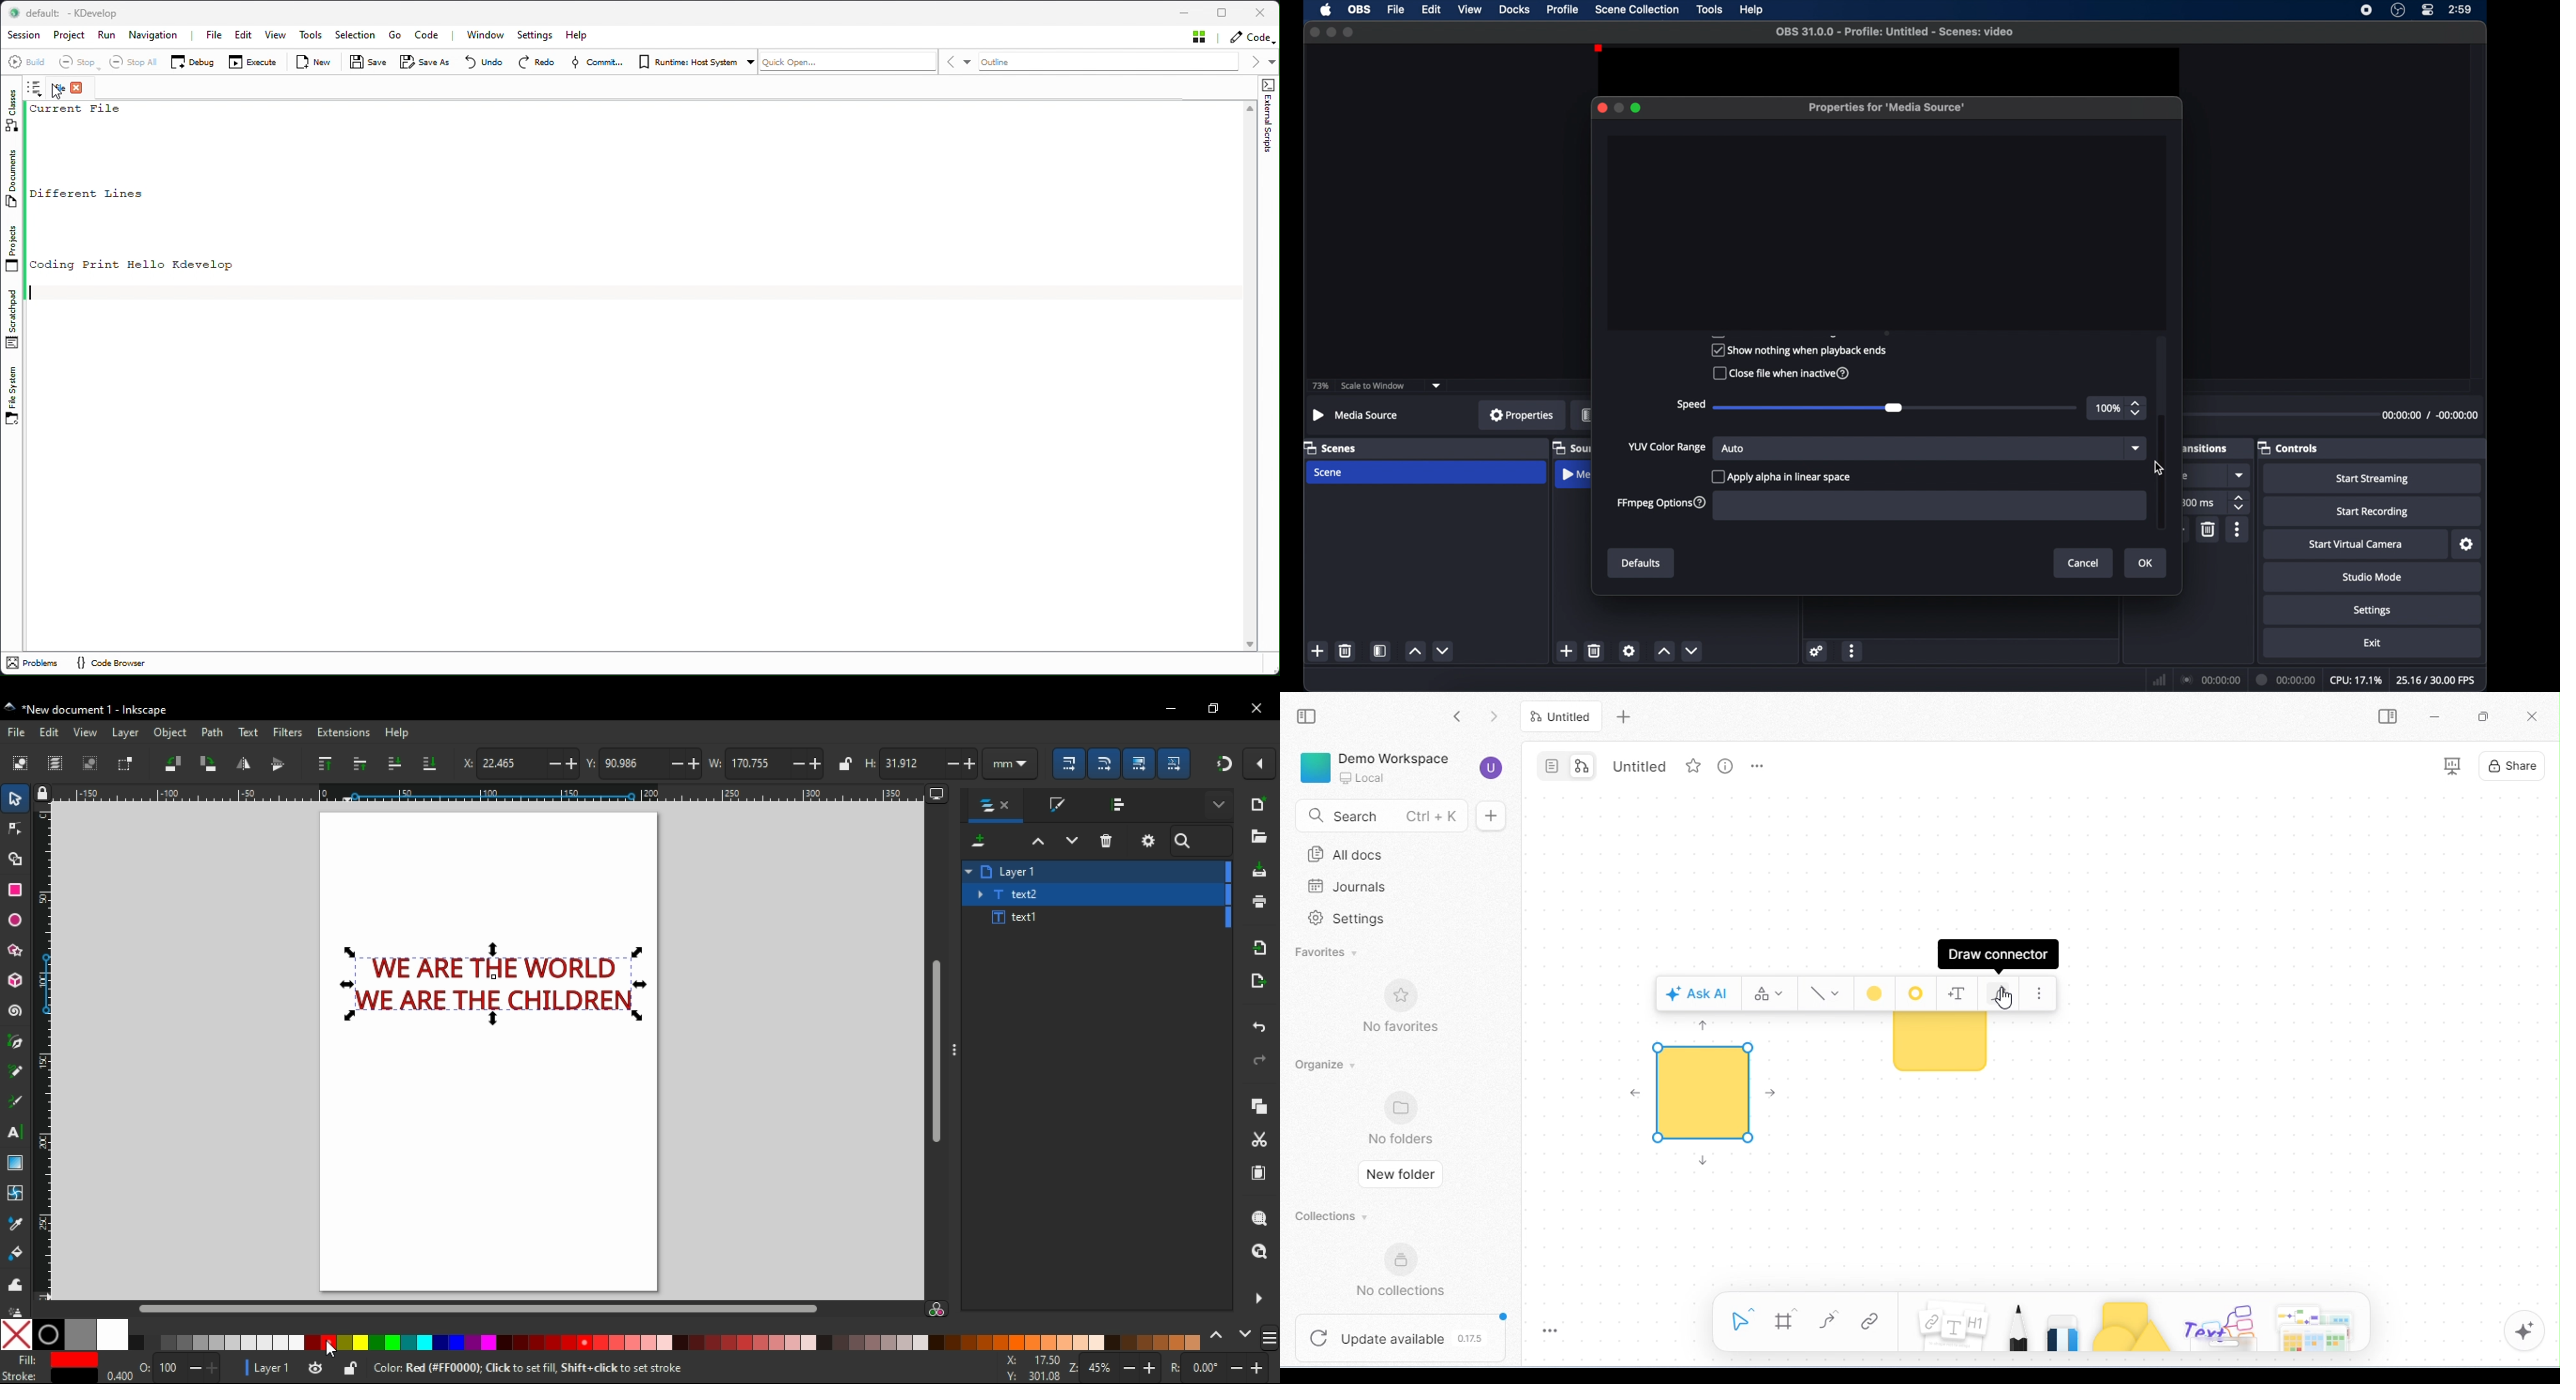 The image size is (2576, 1400). I want to click on pencil tool, so click(16, 1072).